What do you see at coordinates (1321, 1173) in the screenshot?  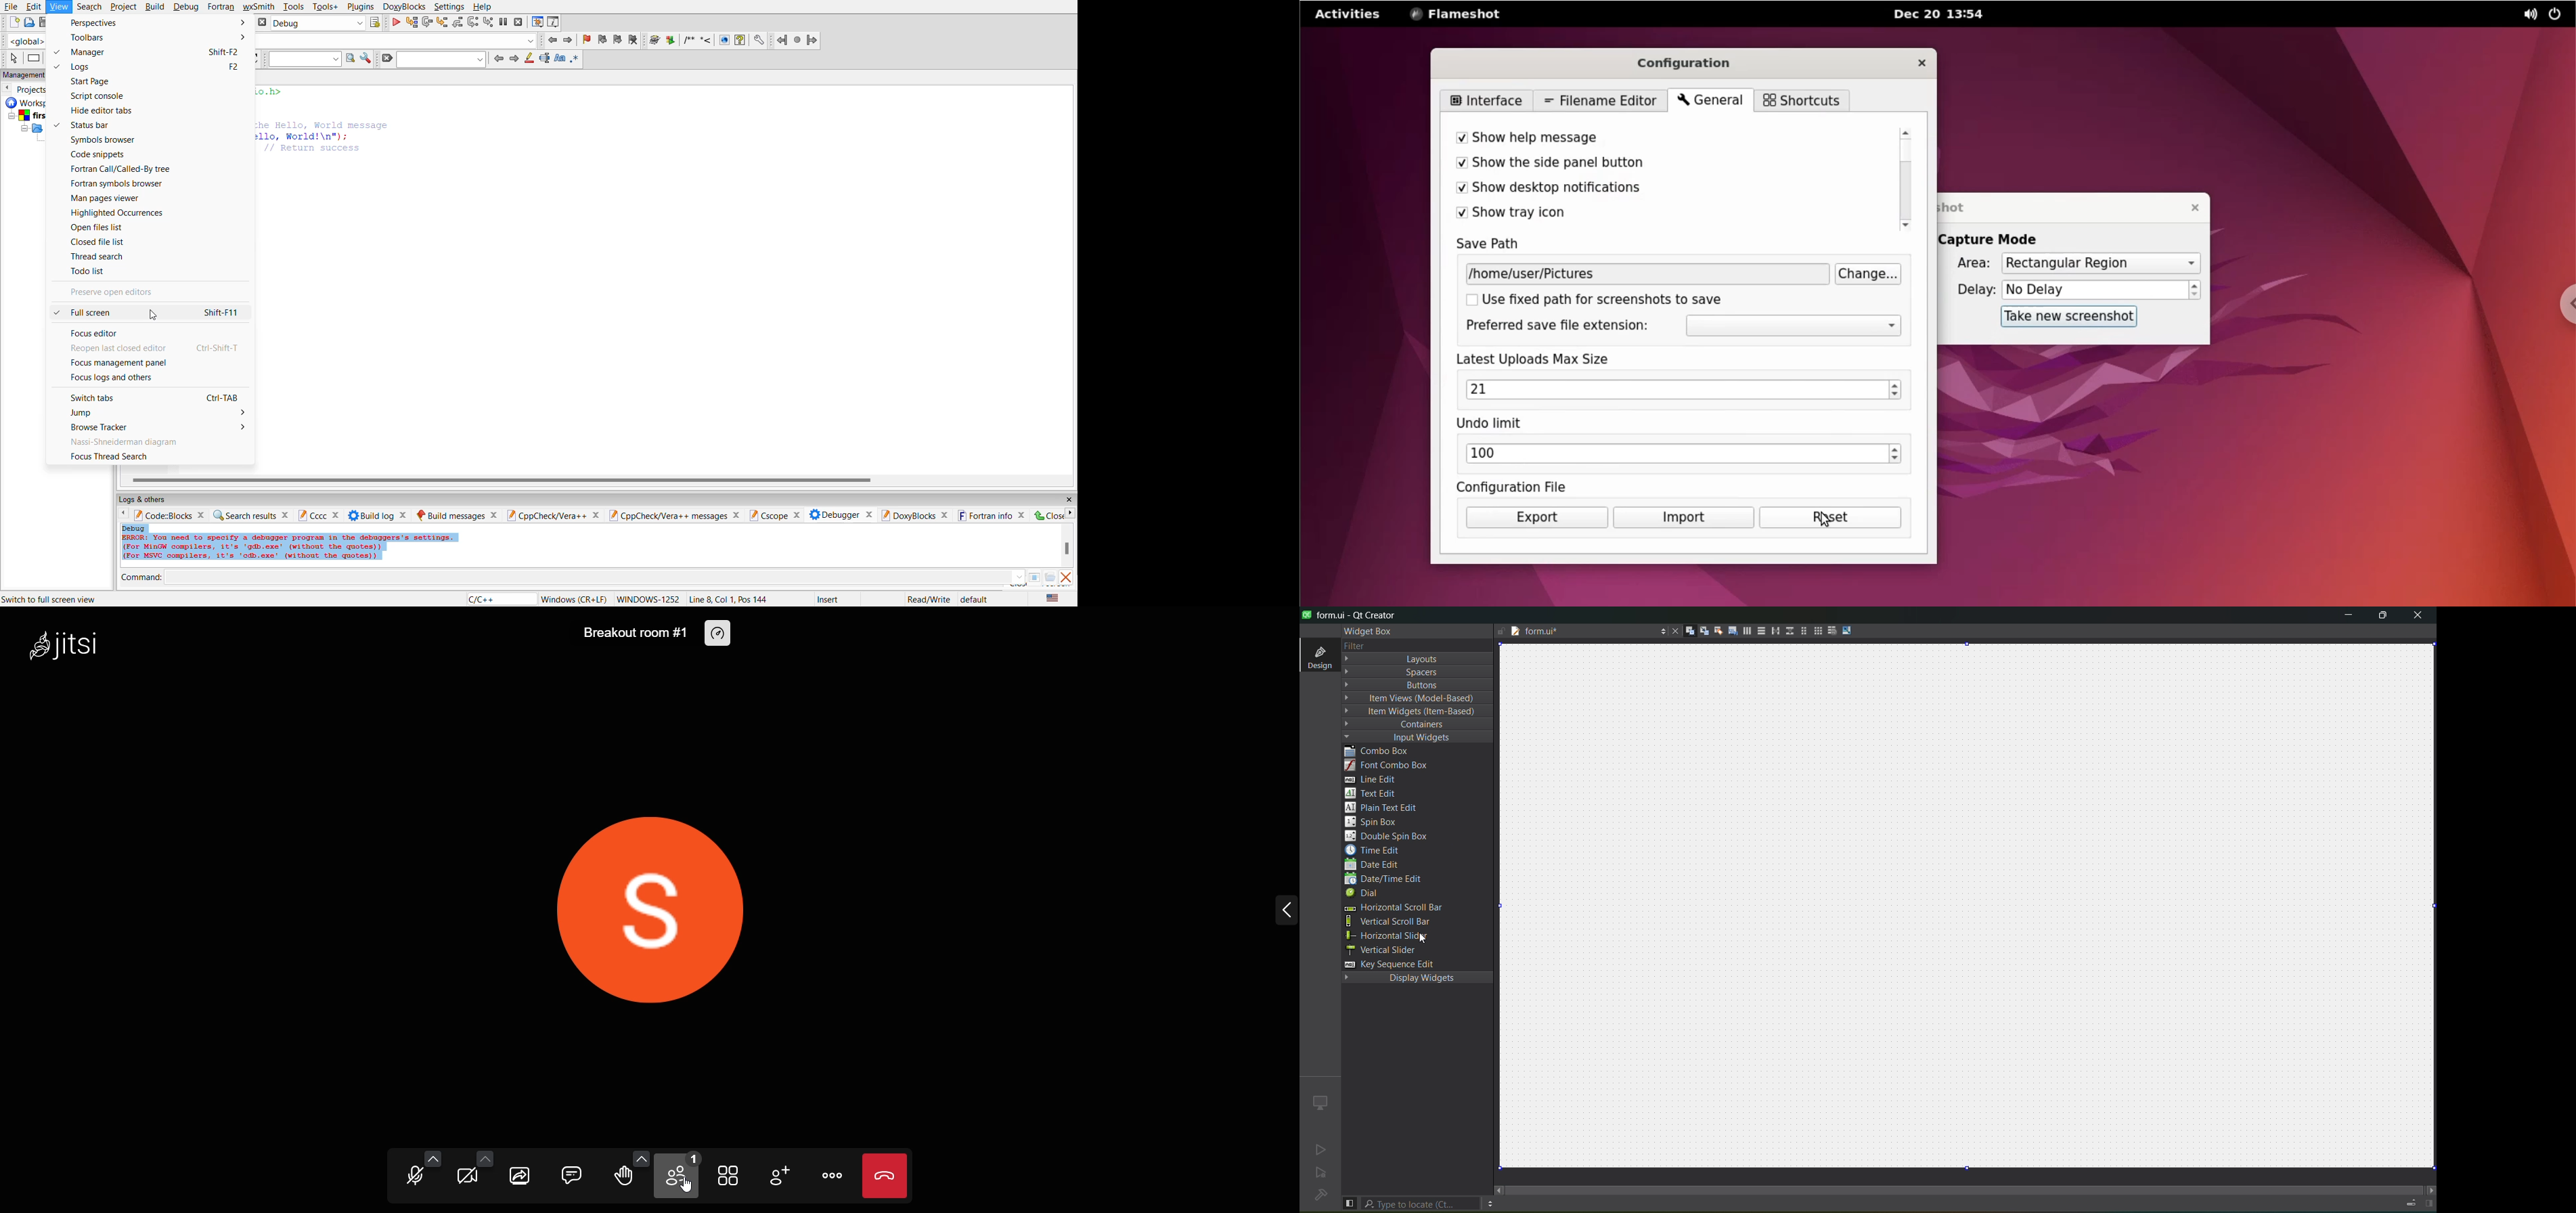 I see `no active project` at bounding box center [1321, 1173].